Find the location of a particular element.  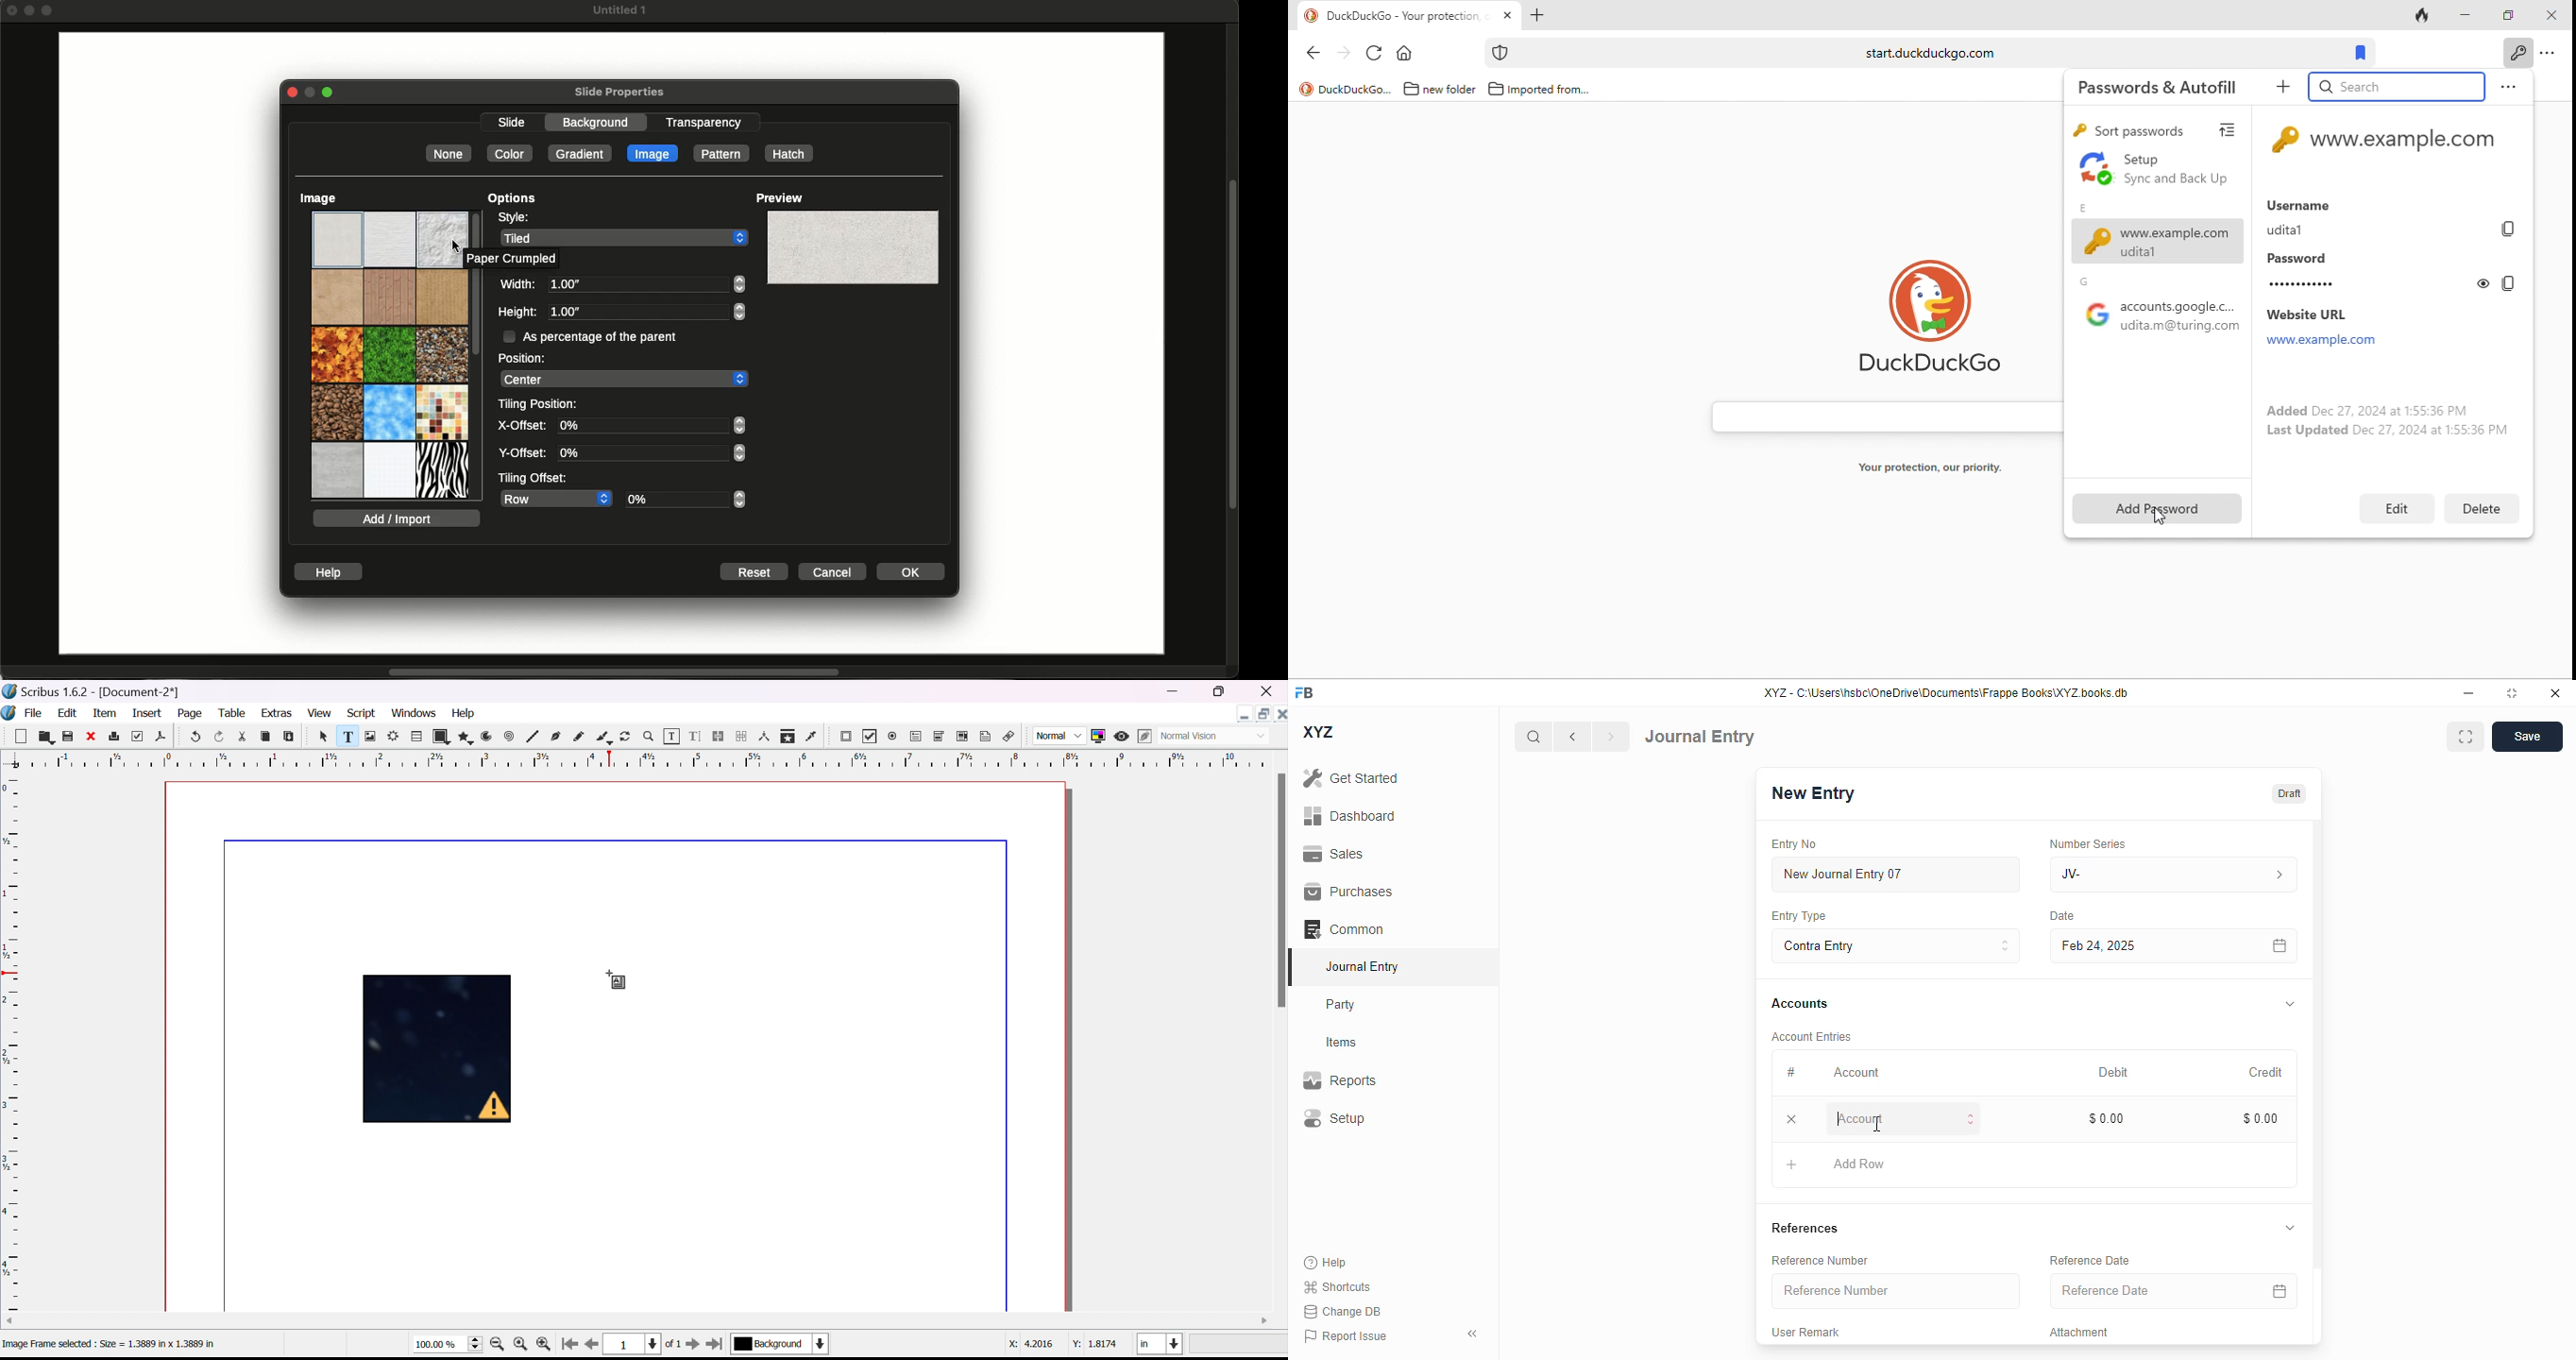

Checkbox is located at coordinates (508, 336).